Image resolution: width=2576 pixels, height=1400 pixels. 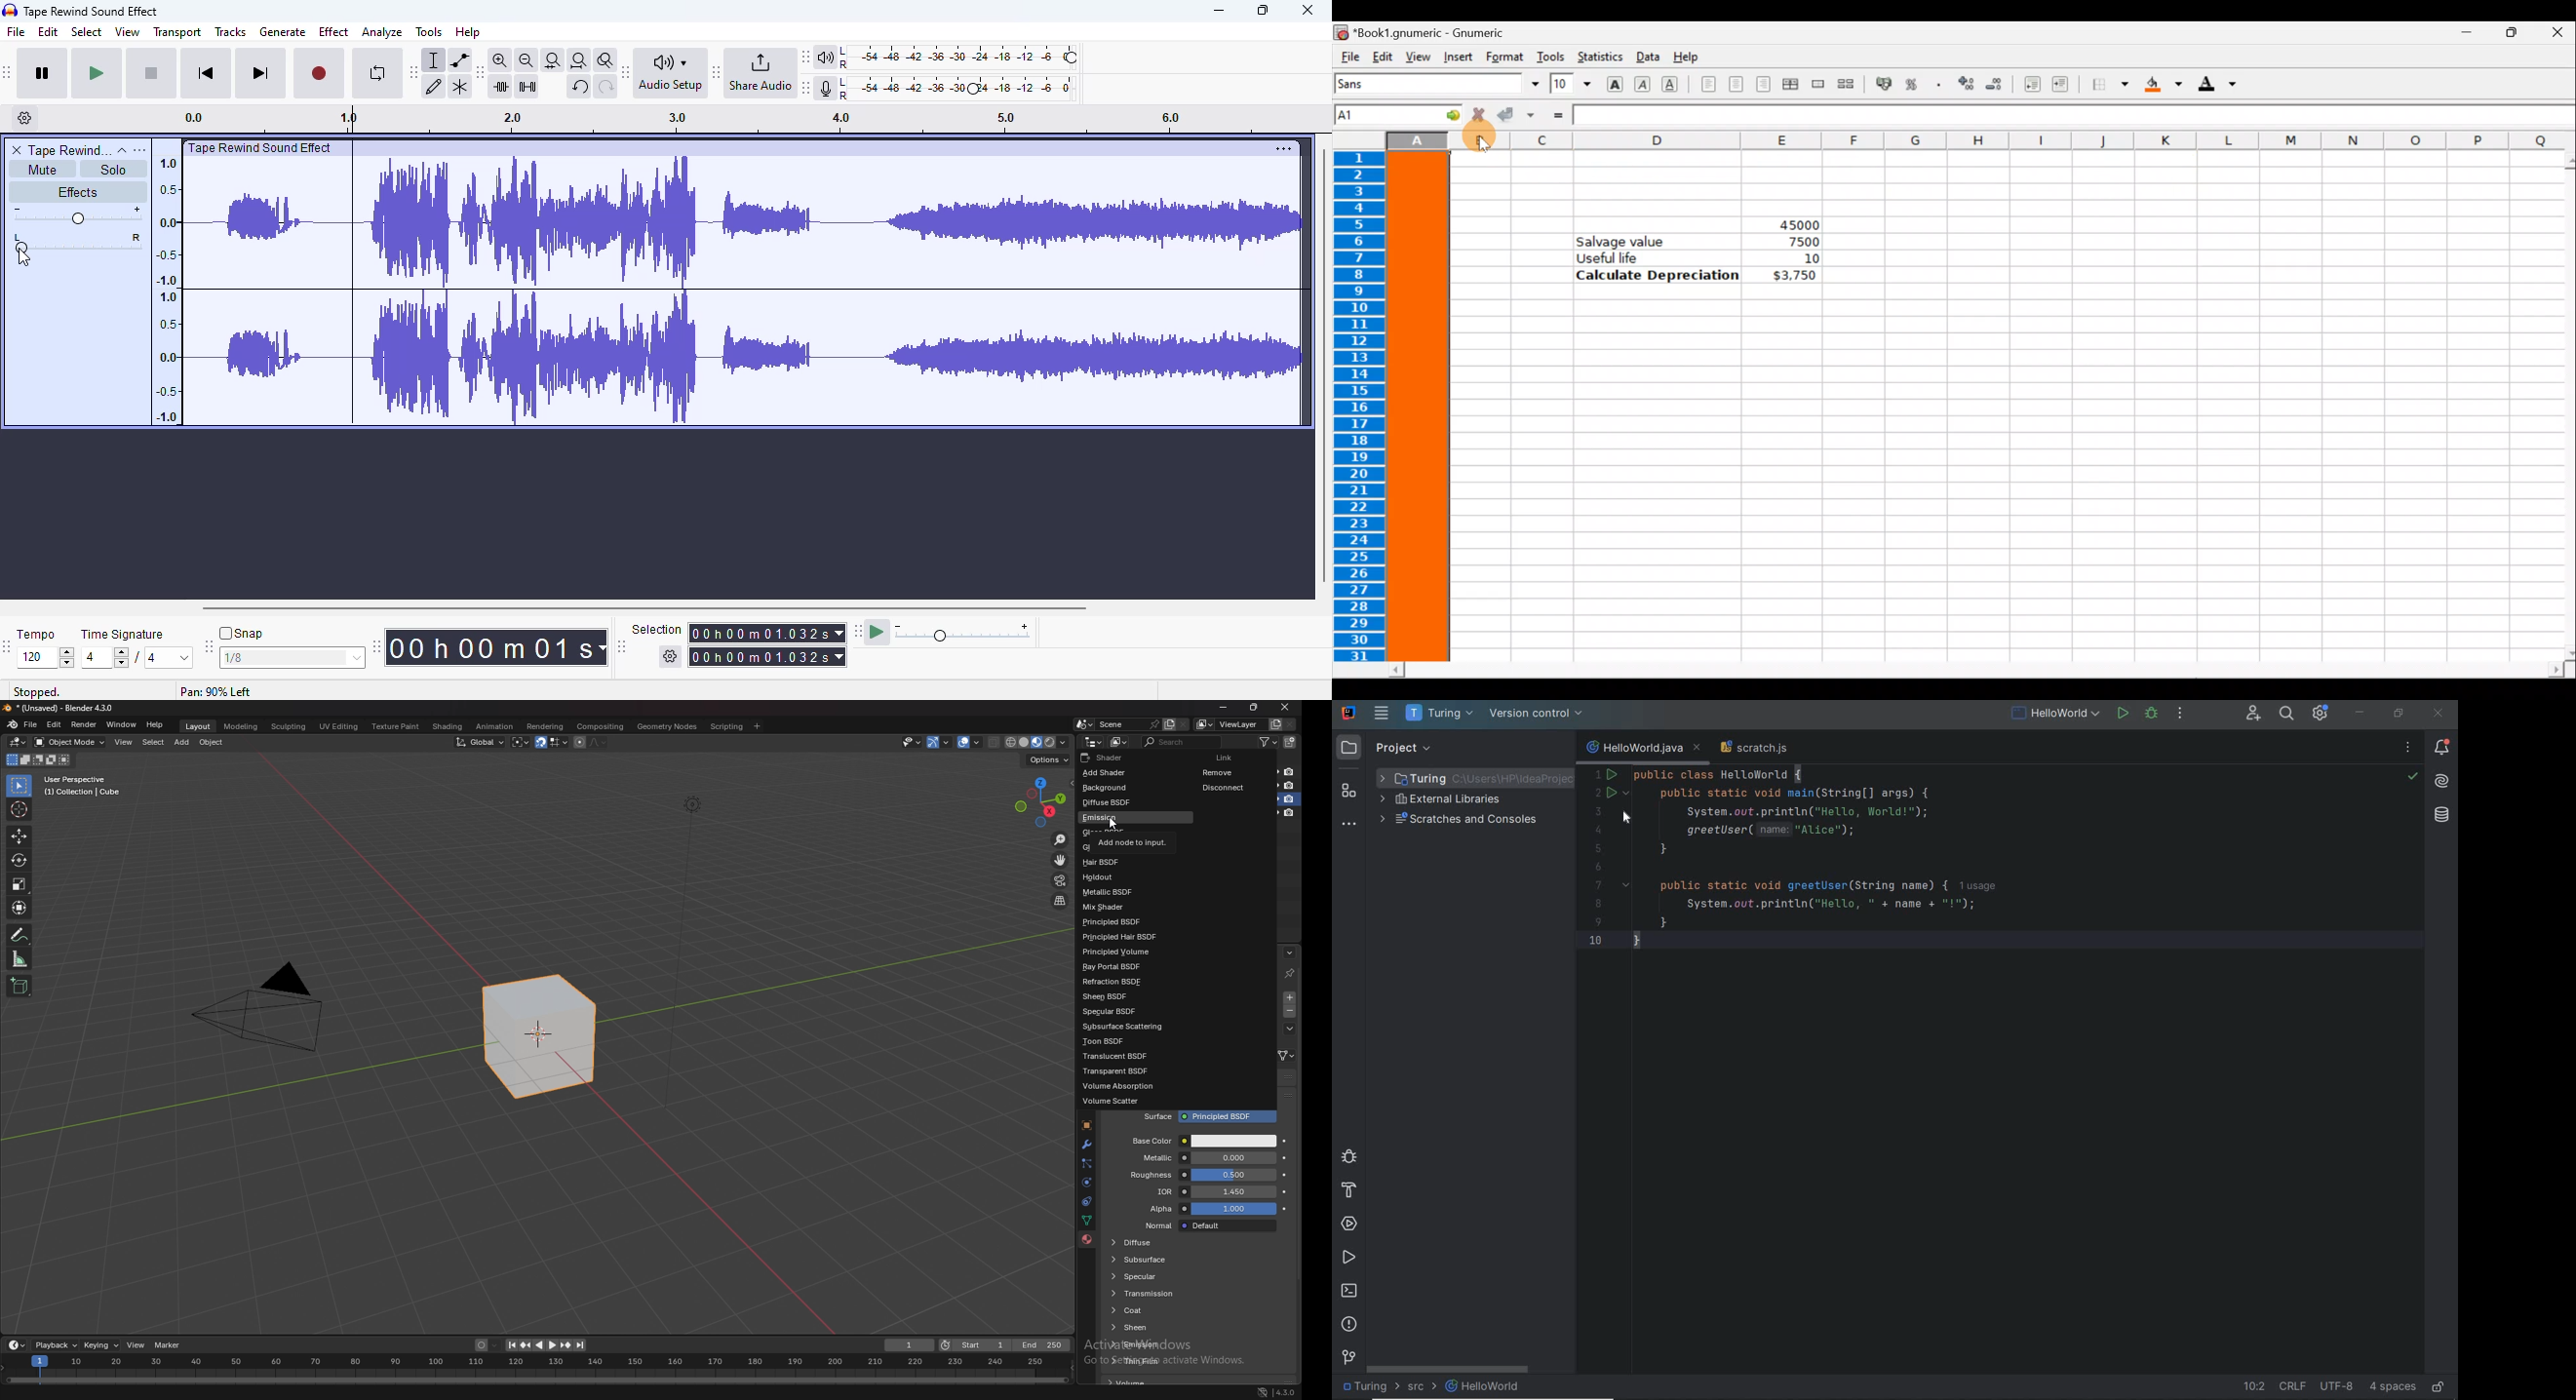 What do you see at coordinates (1550, 56) in the screenshot?
I see `Tools` at bounding box center [1550, 56].